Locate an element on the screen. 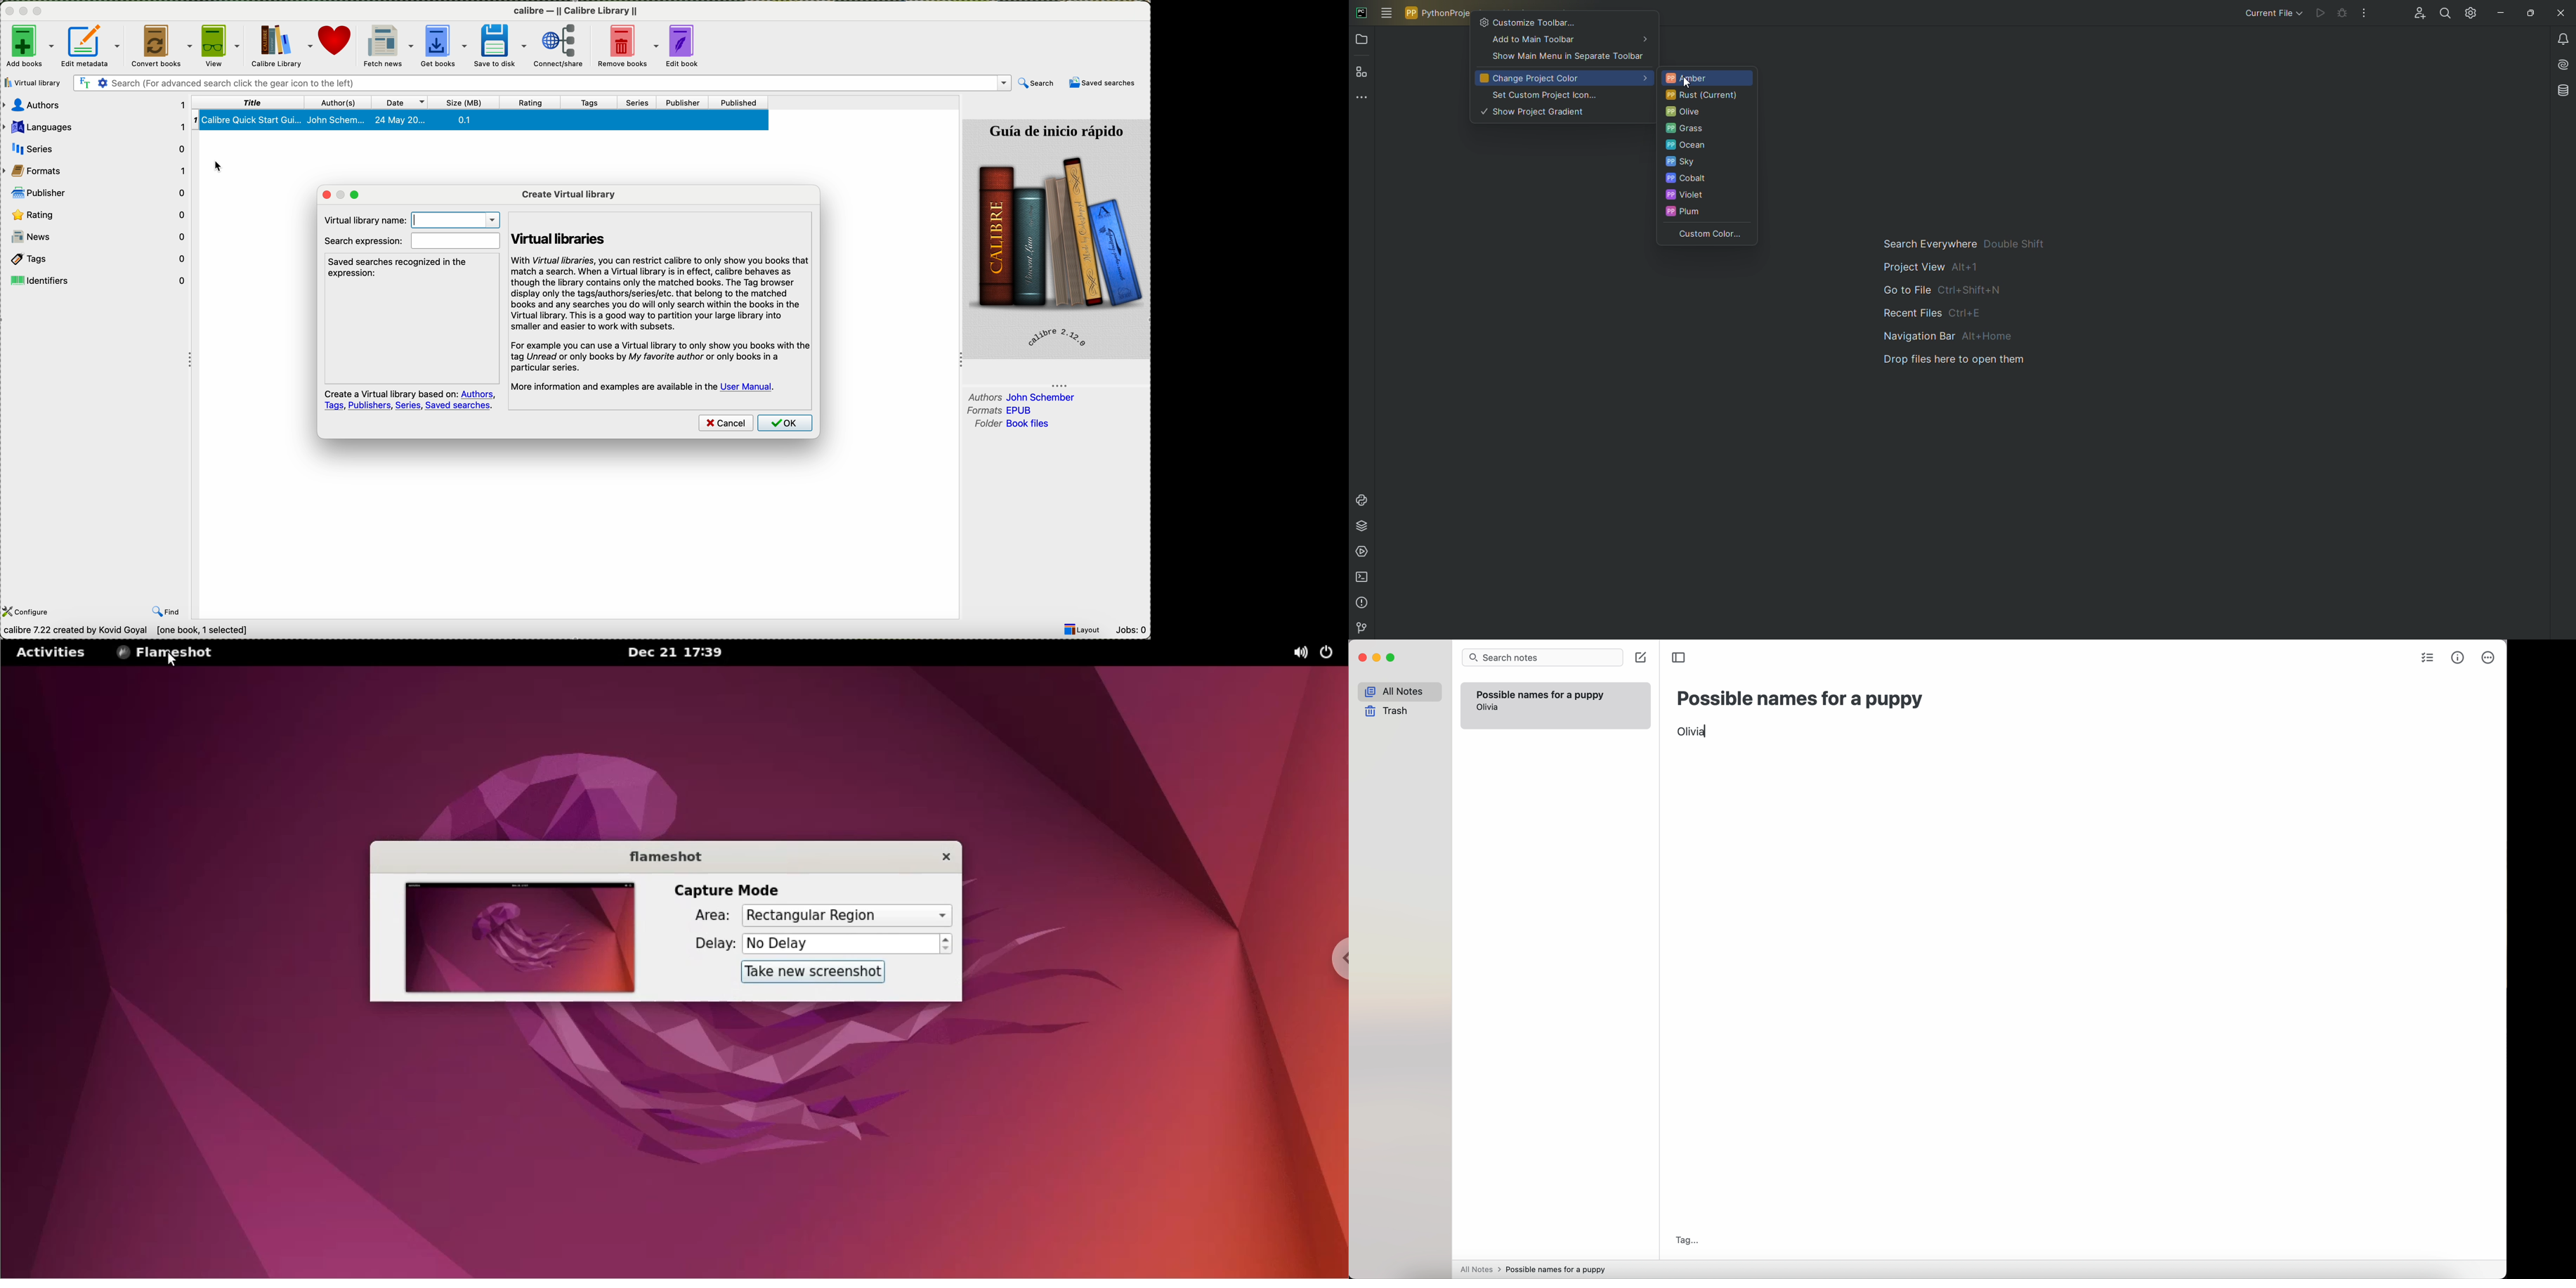  maximize is located at coordinates (1392, 659).